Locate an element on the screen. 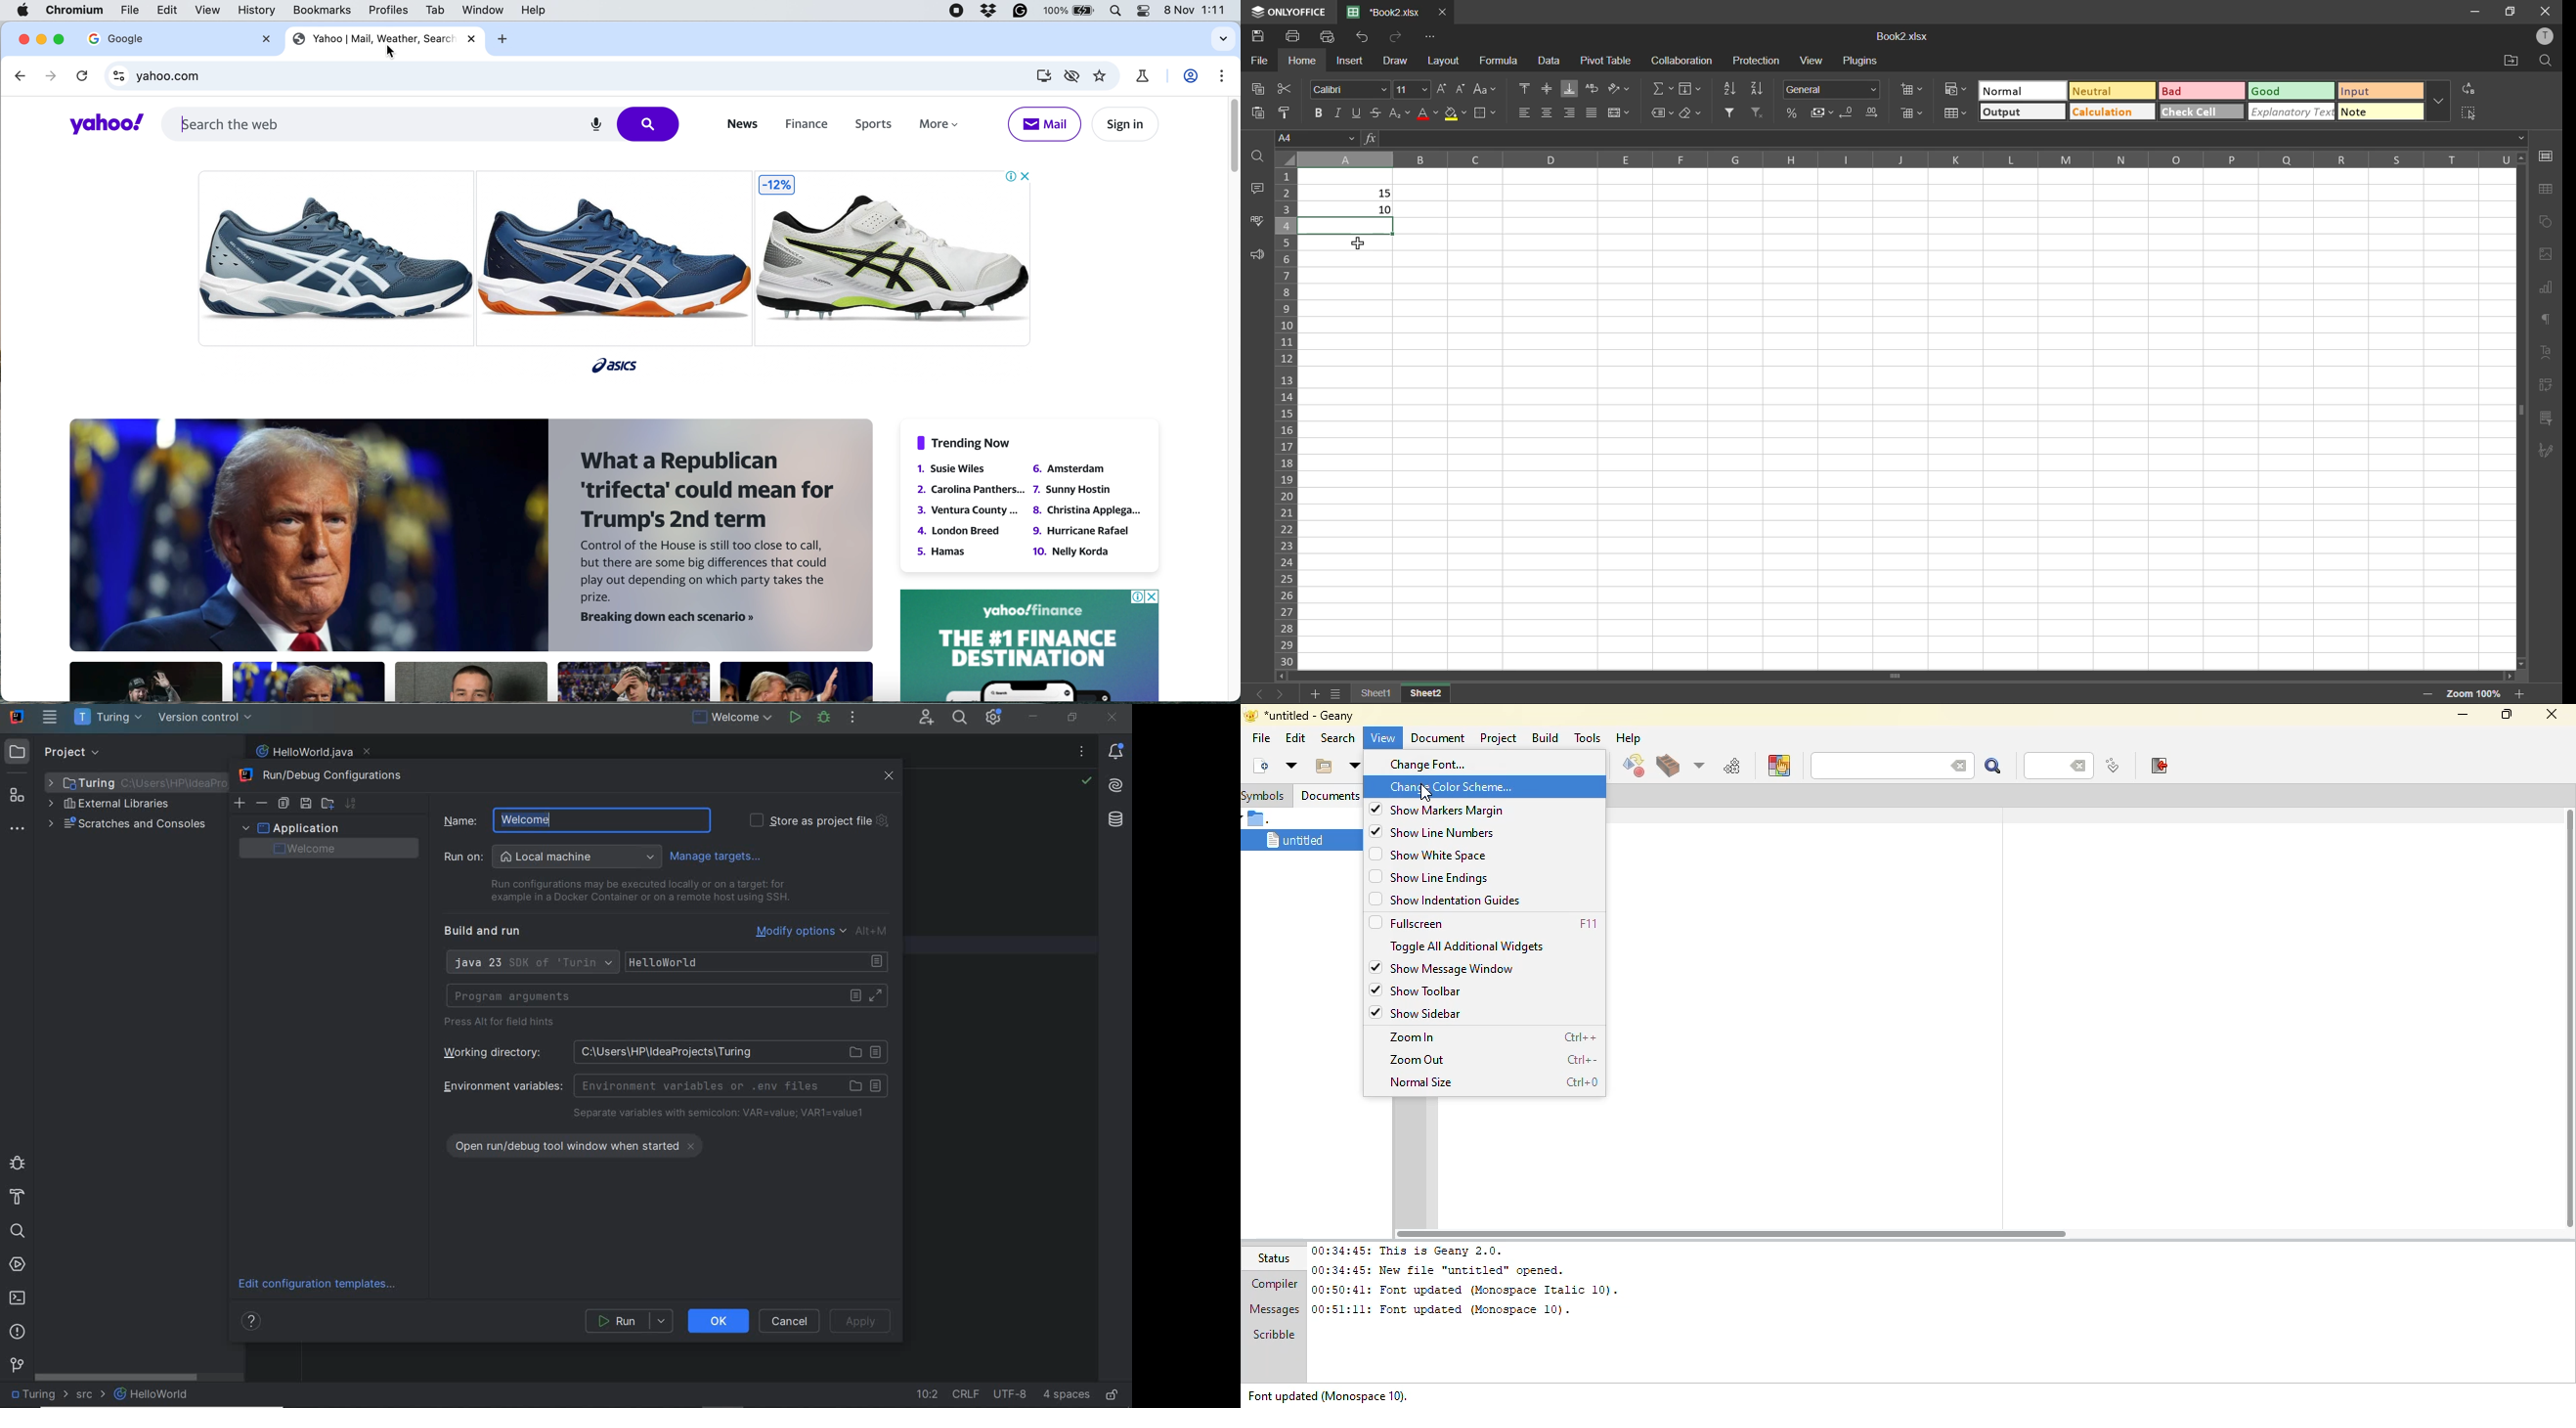 The width and height of the screenshot is (2576, 1428). calculation is located at coordinates (2111, 111).